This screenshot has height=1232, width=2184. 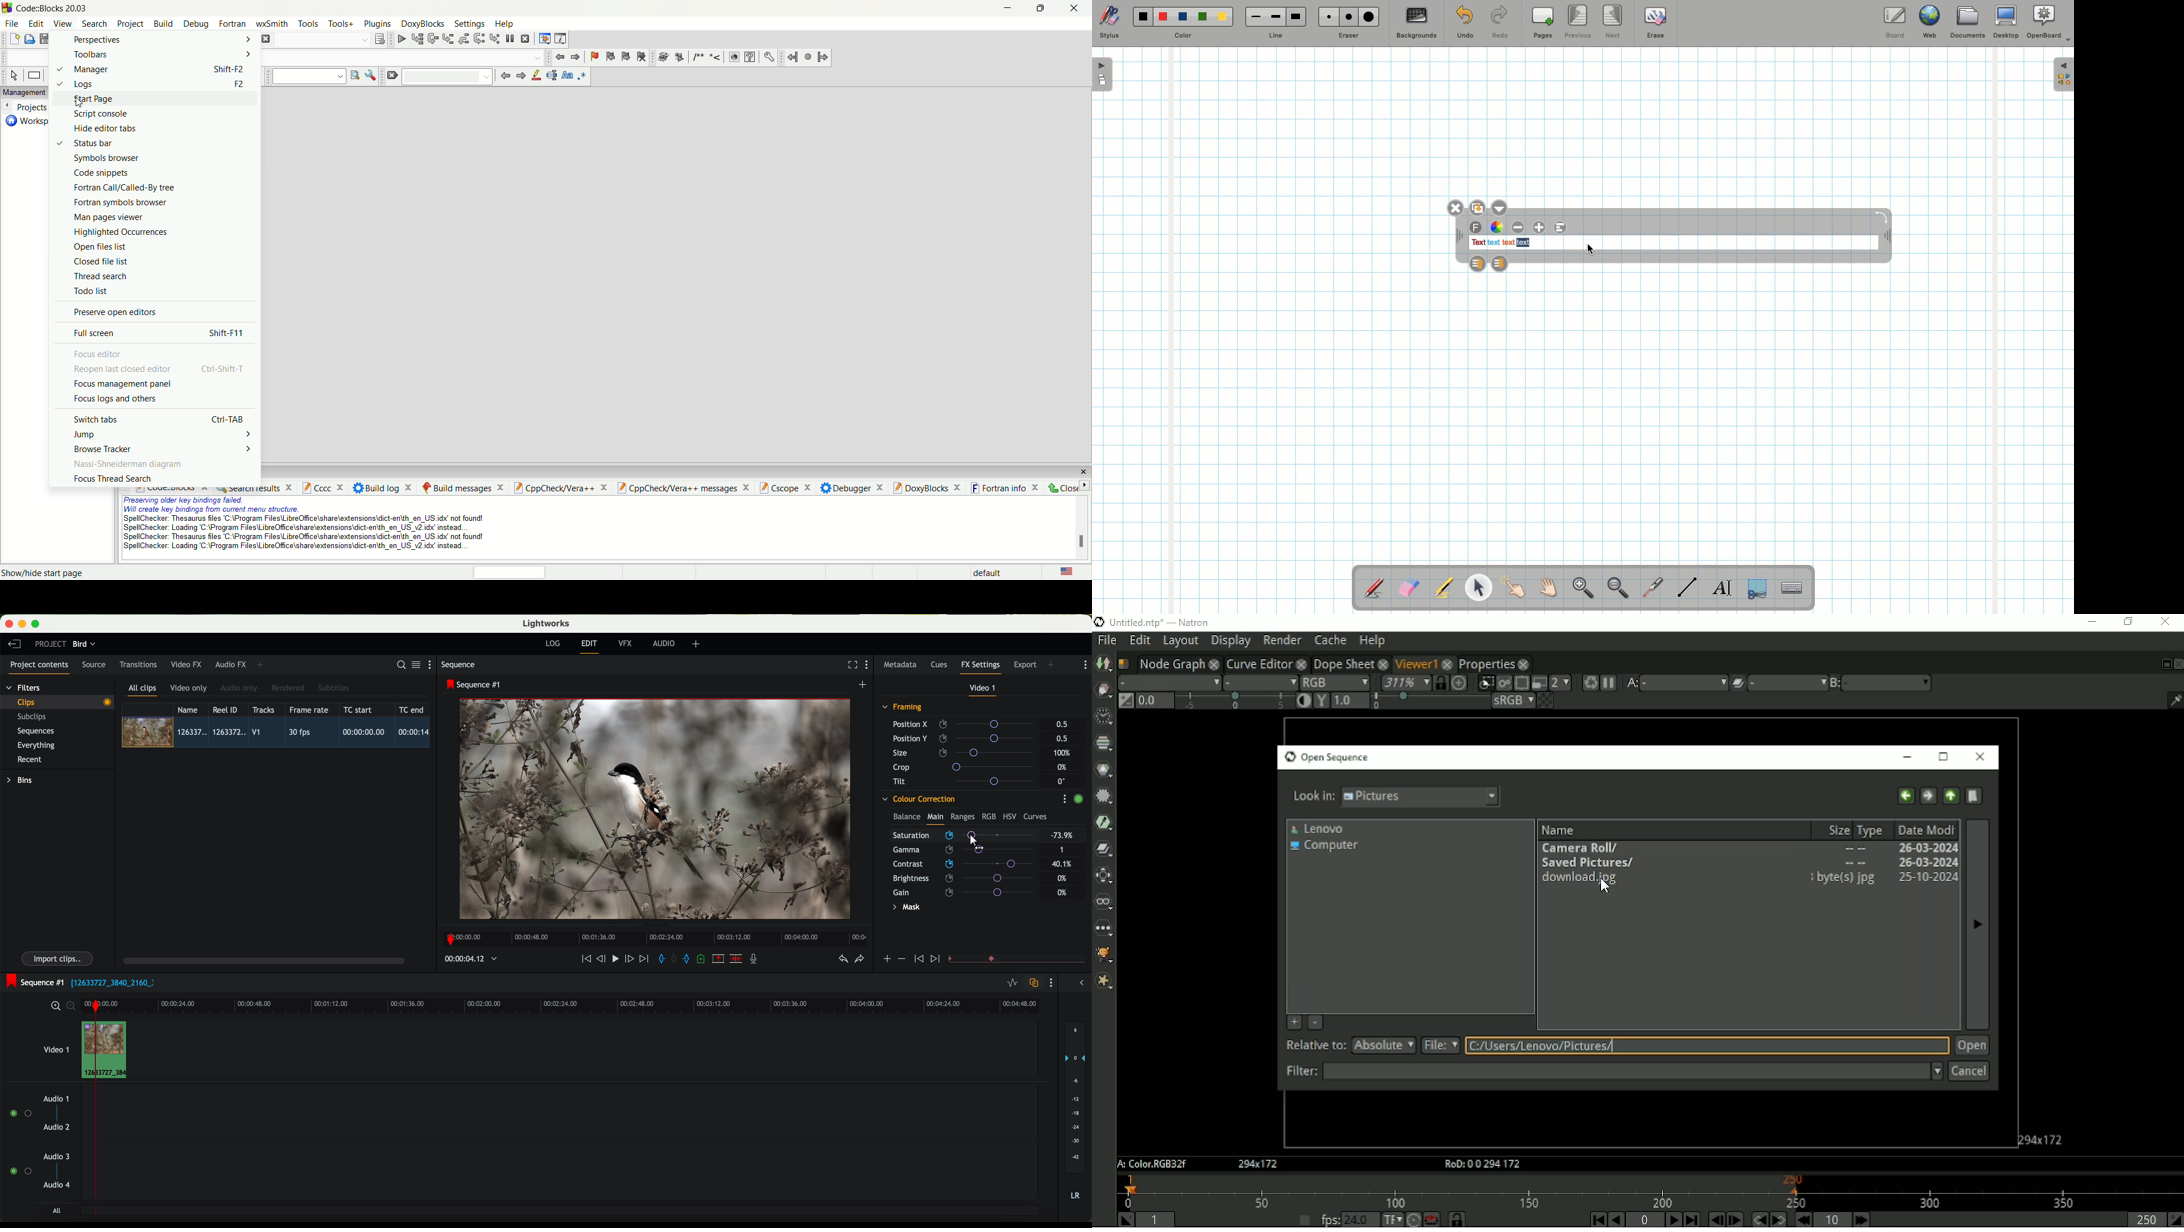 I want to click on jump, so click(x=164, y=435).